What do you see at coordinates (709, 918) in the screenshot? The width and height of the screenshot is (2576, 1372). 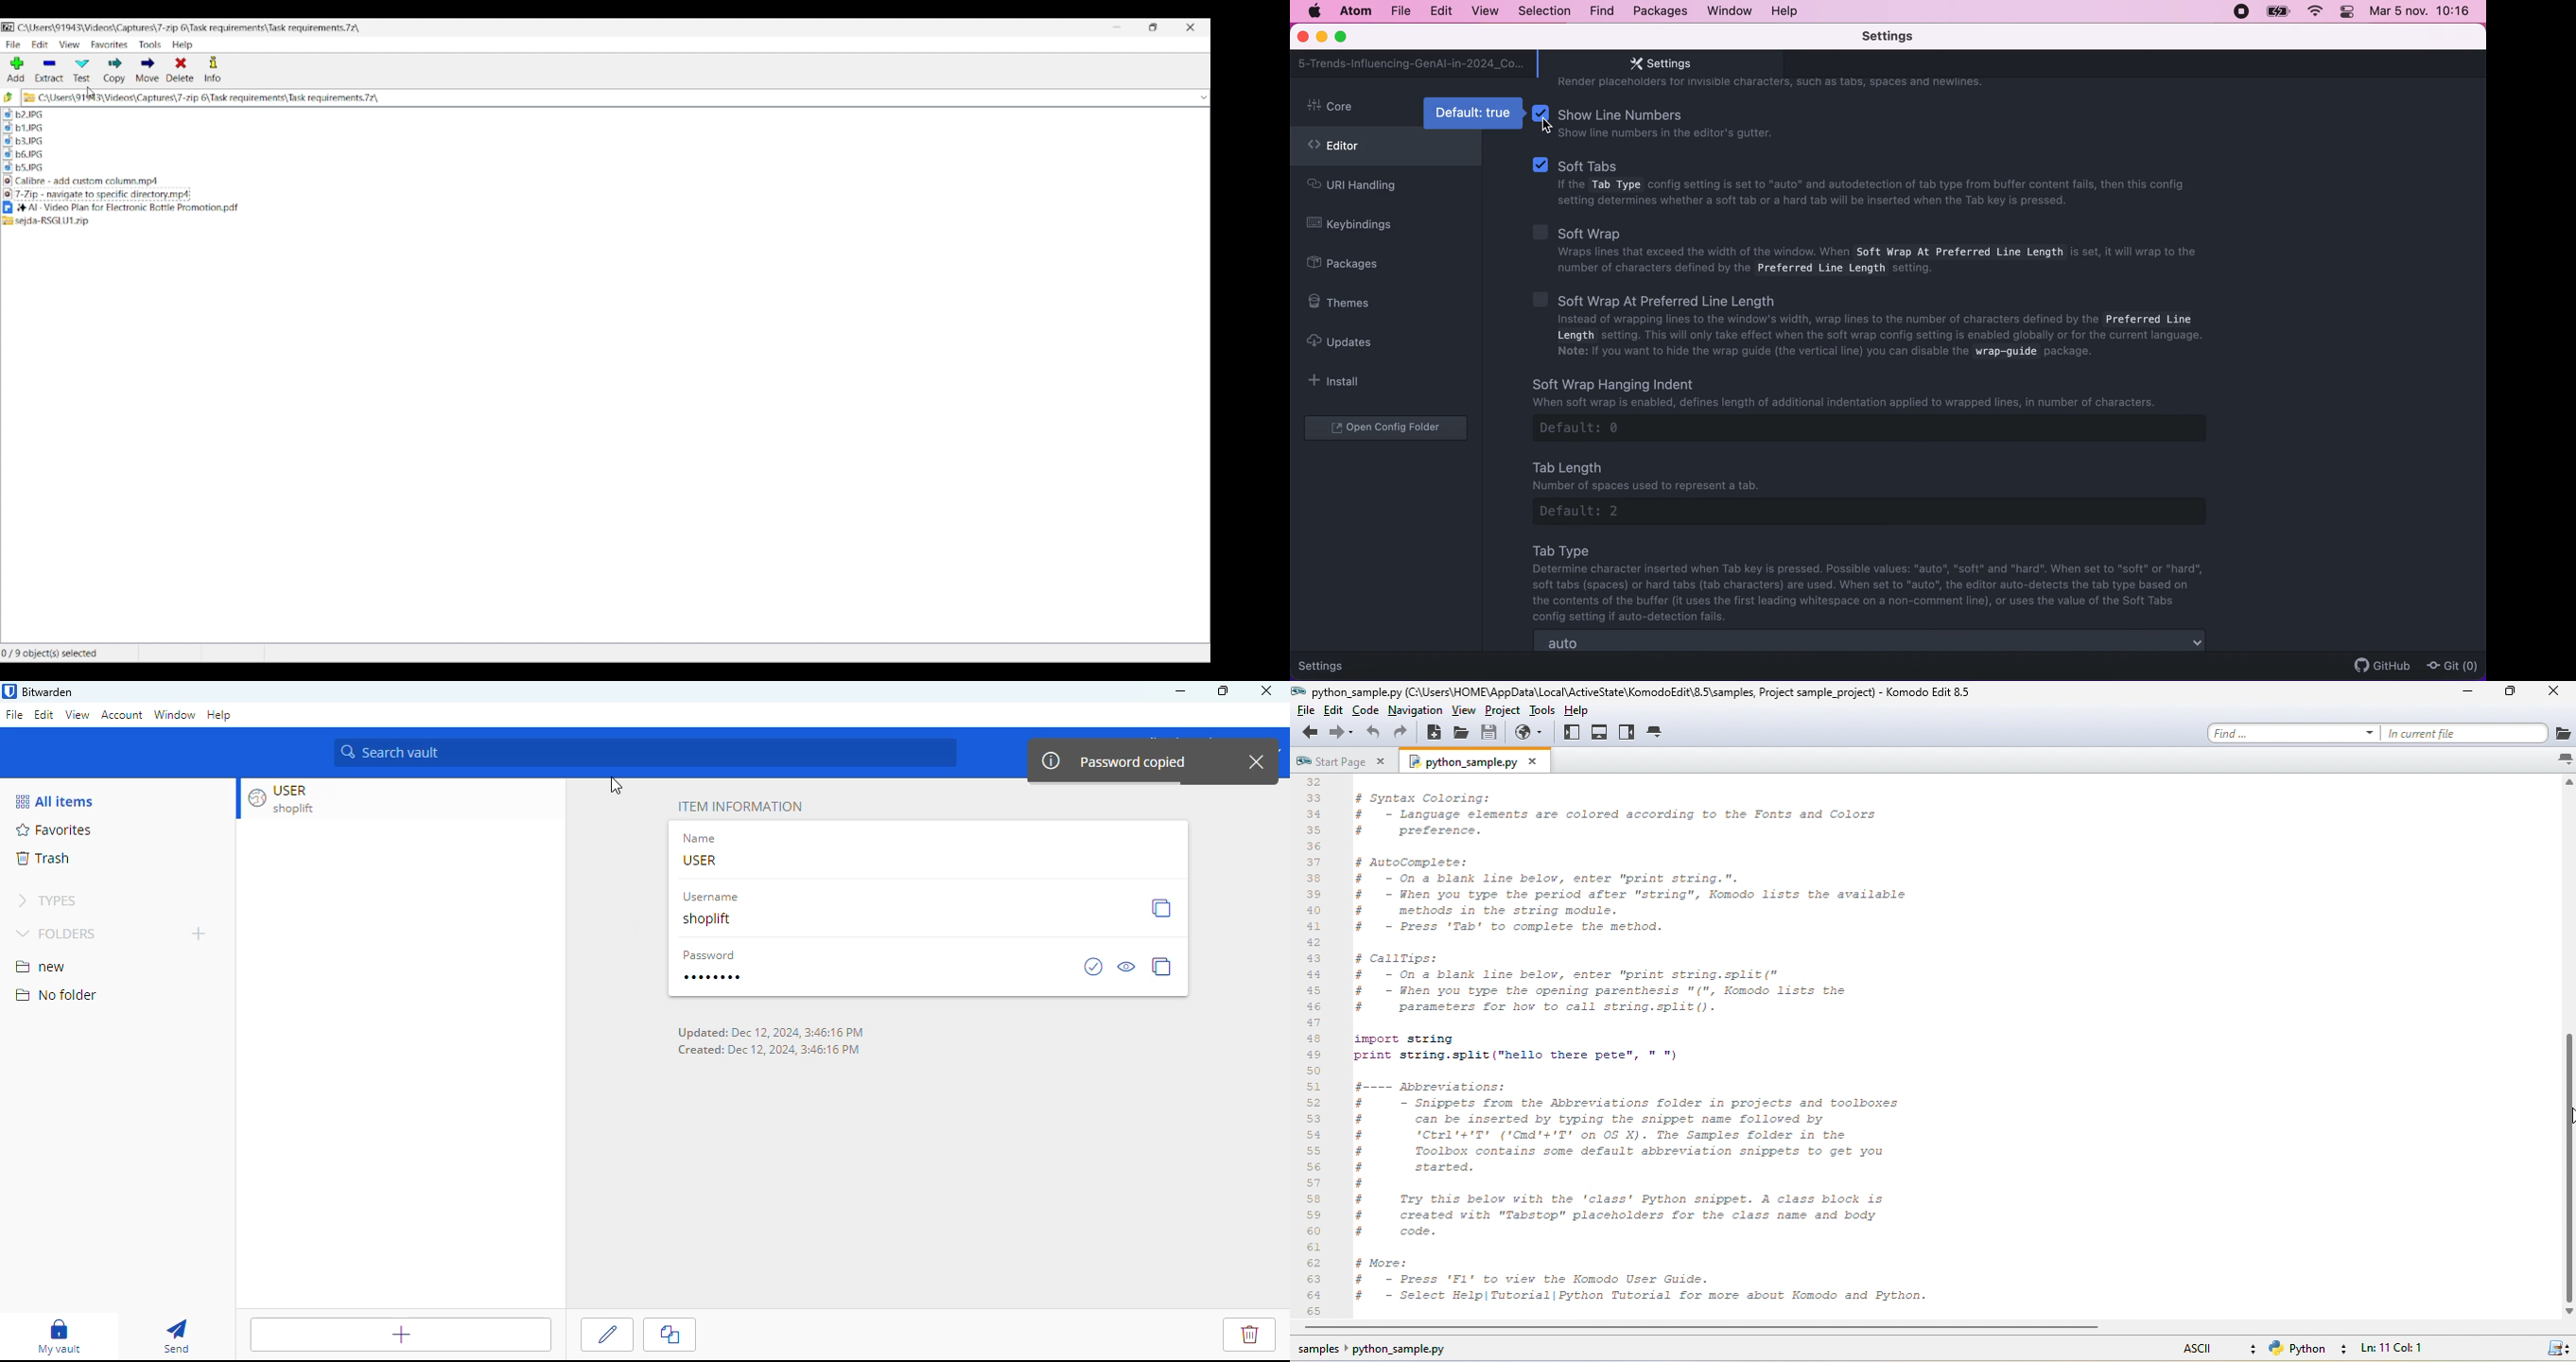 I see `shoplift` at bounding box center [709, 918].